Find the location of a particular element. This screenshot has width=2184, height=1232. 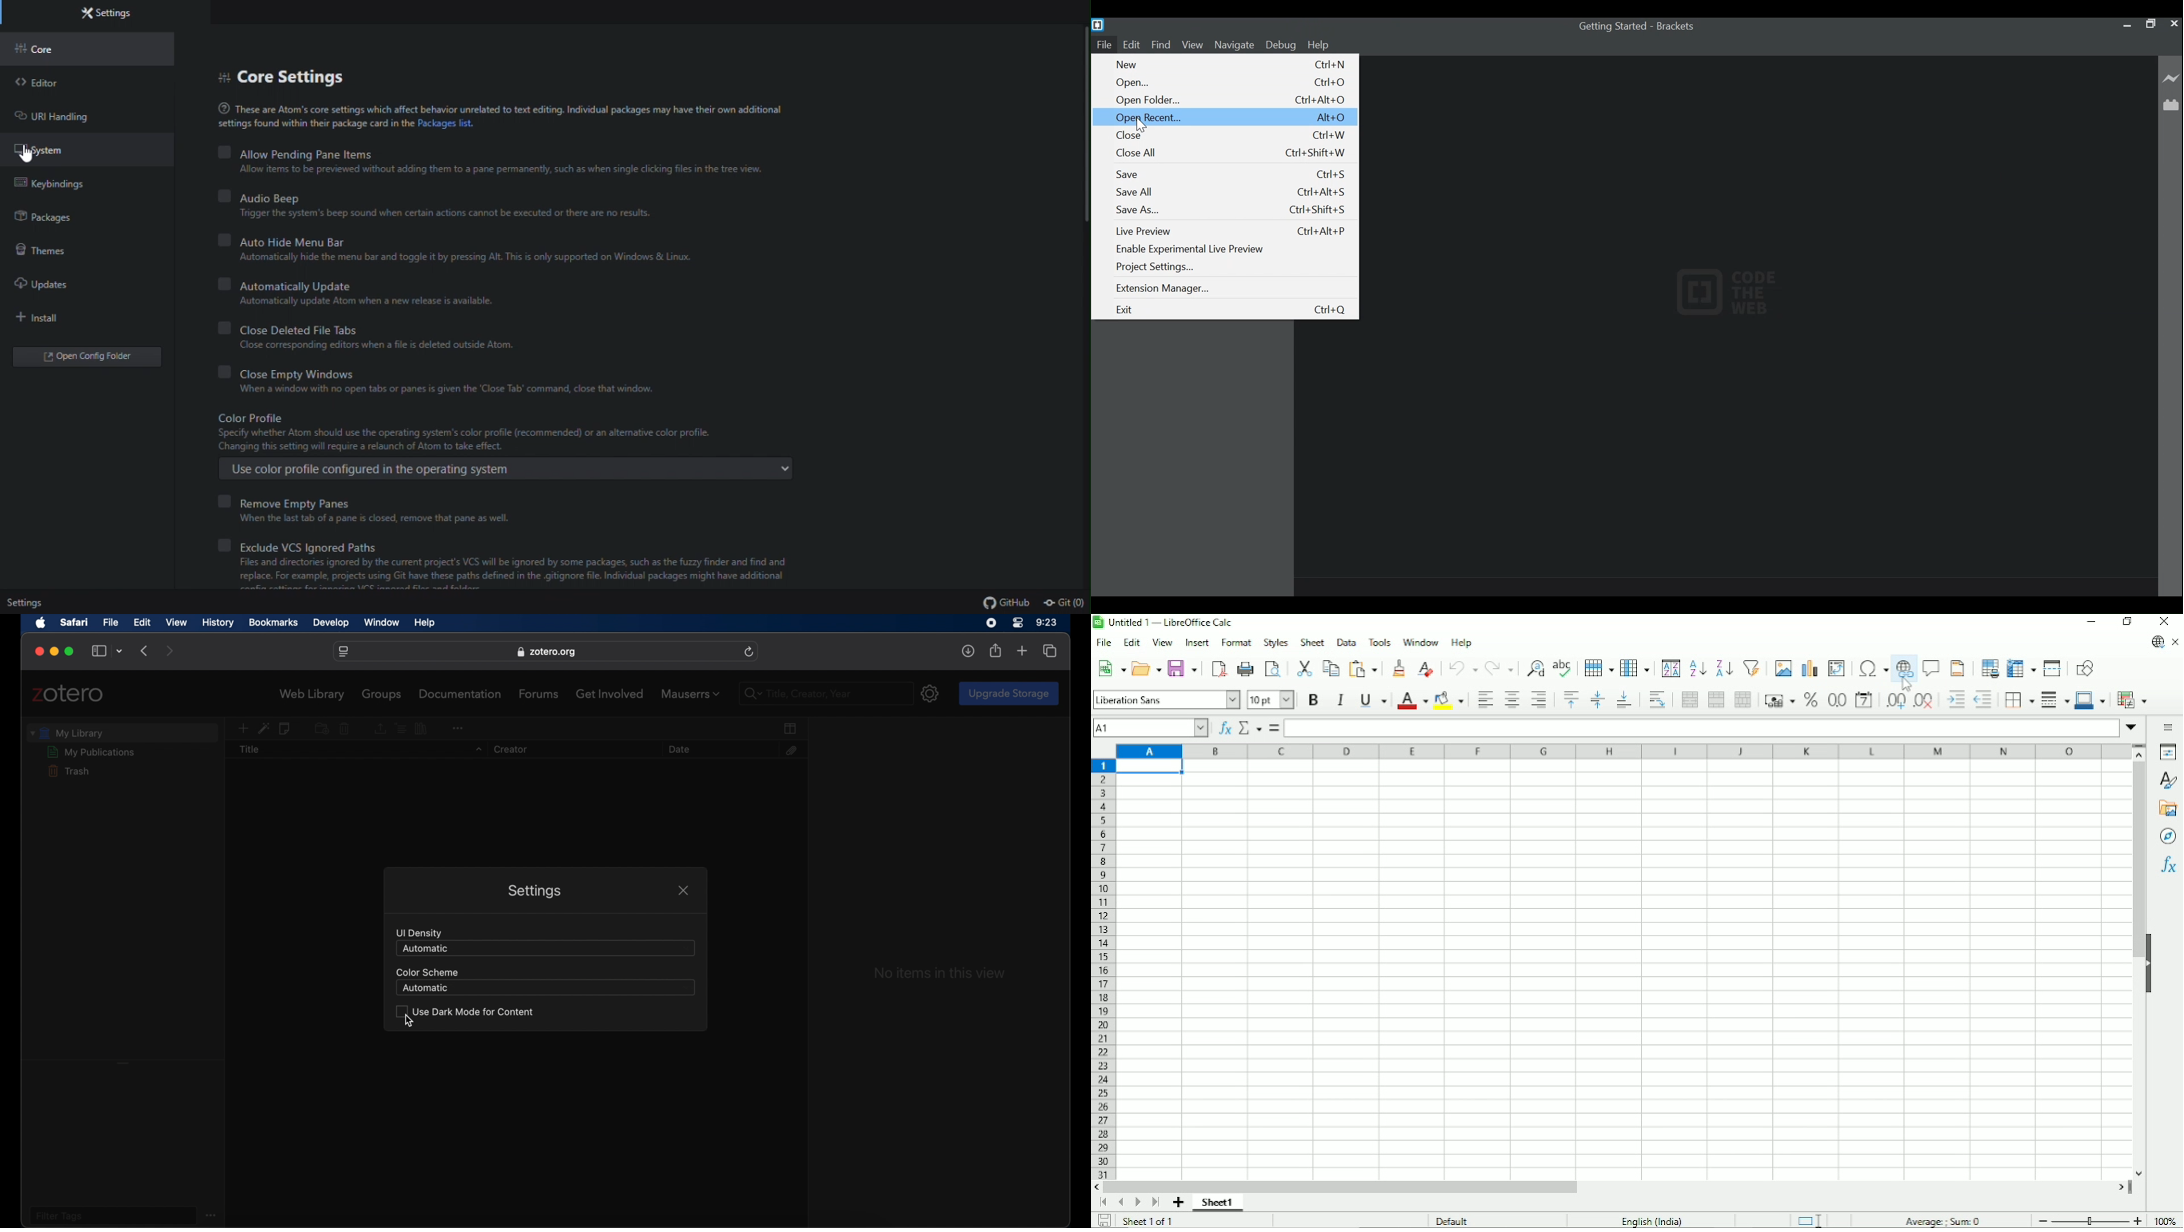

Insert hyperlink is located at coordinates (1905, 671).